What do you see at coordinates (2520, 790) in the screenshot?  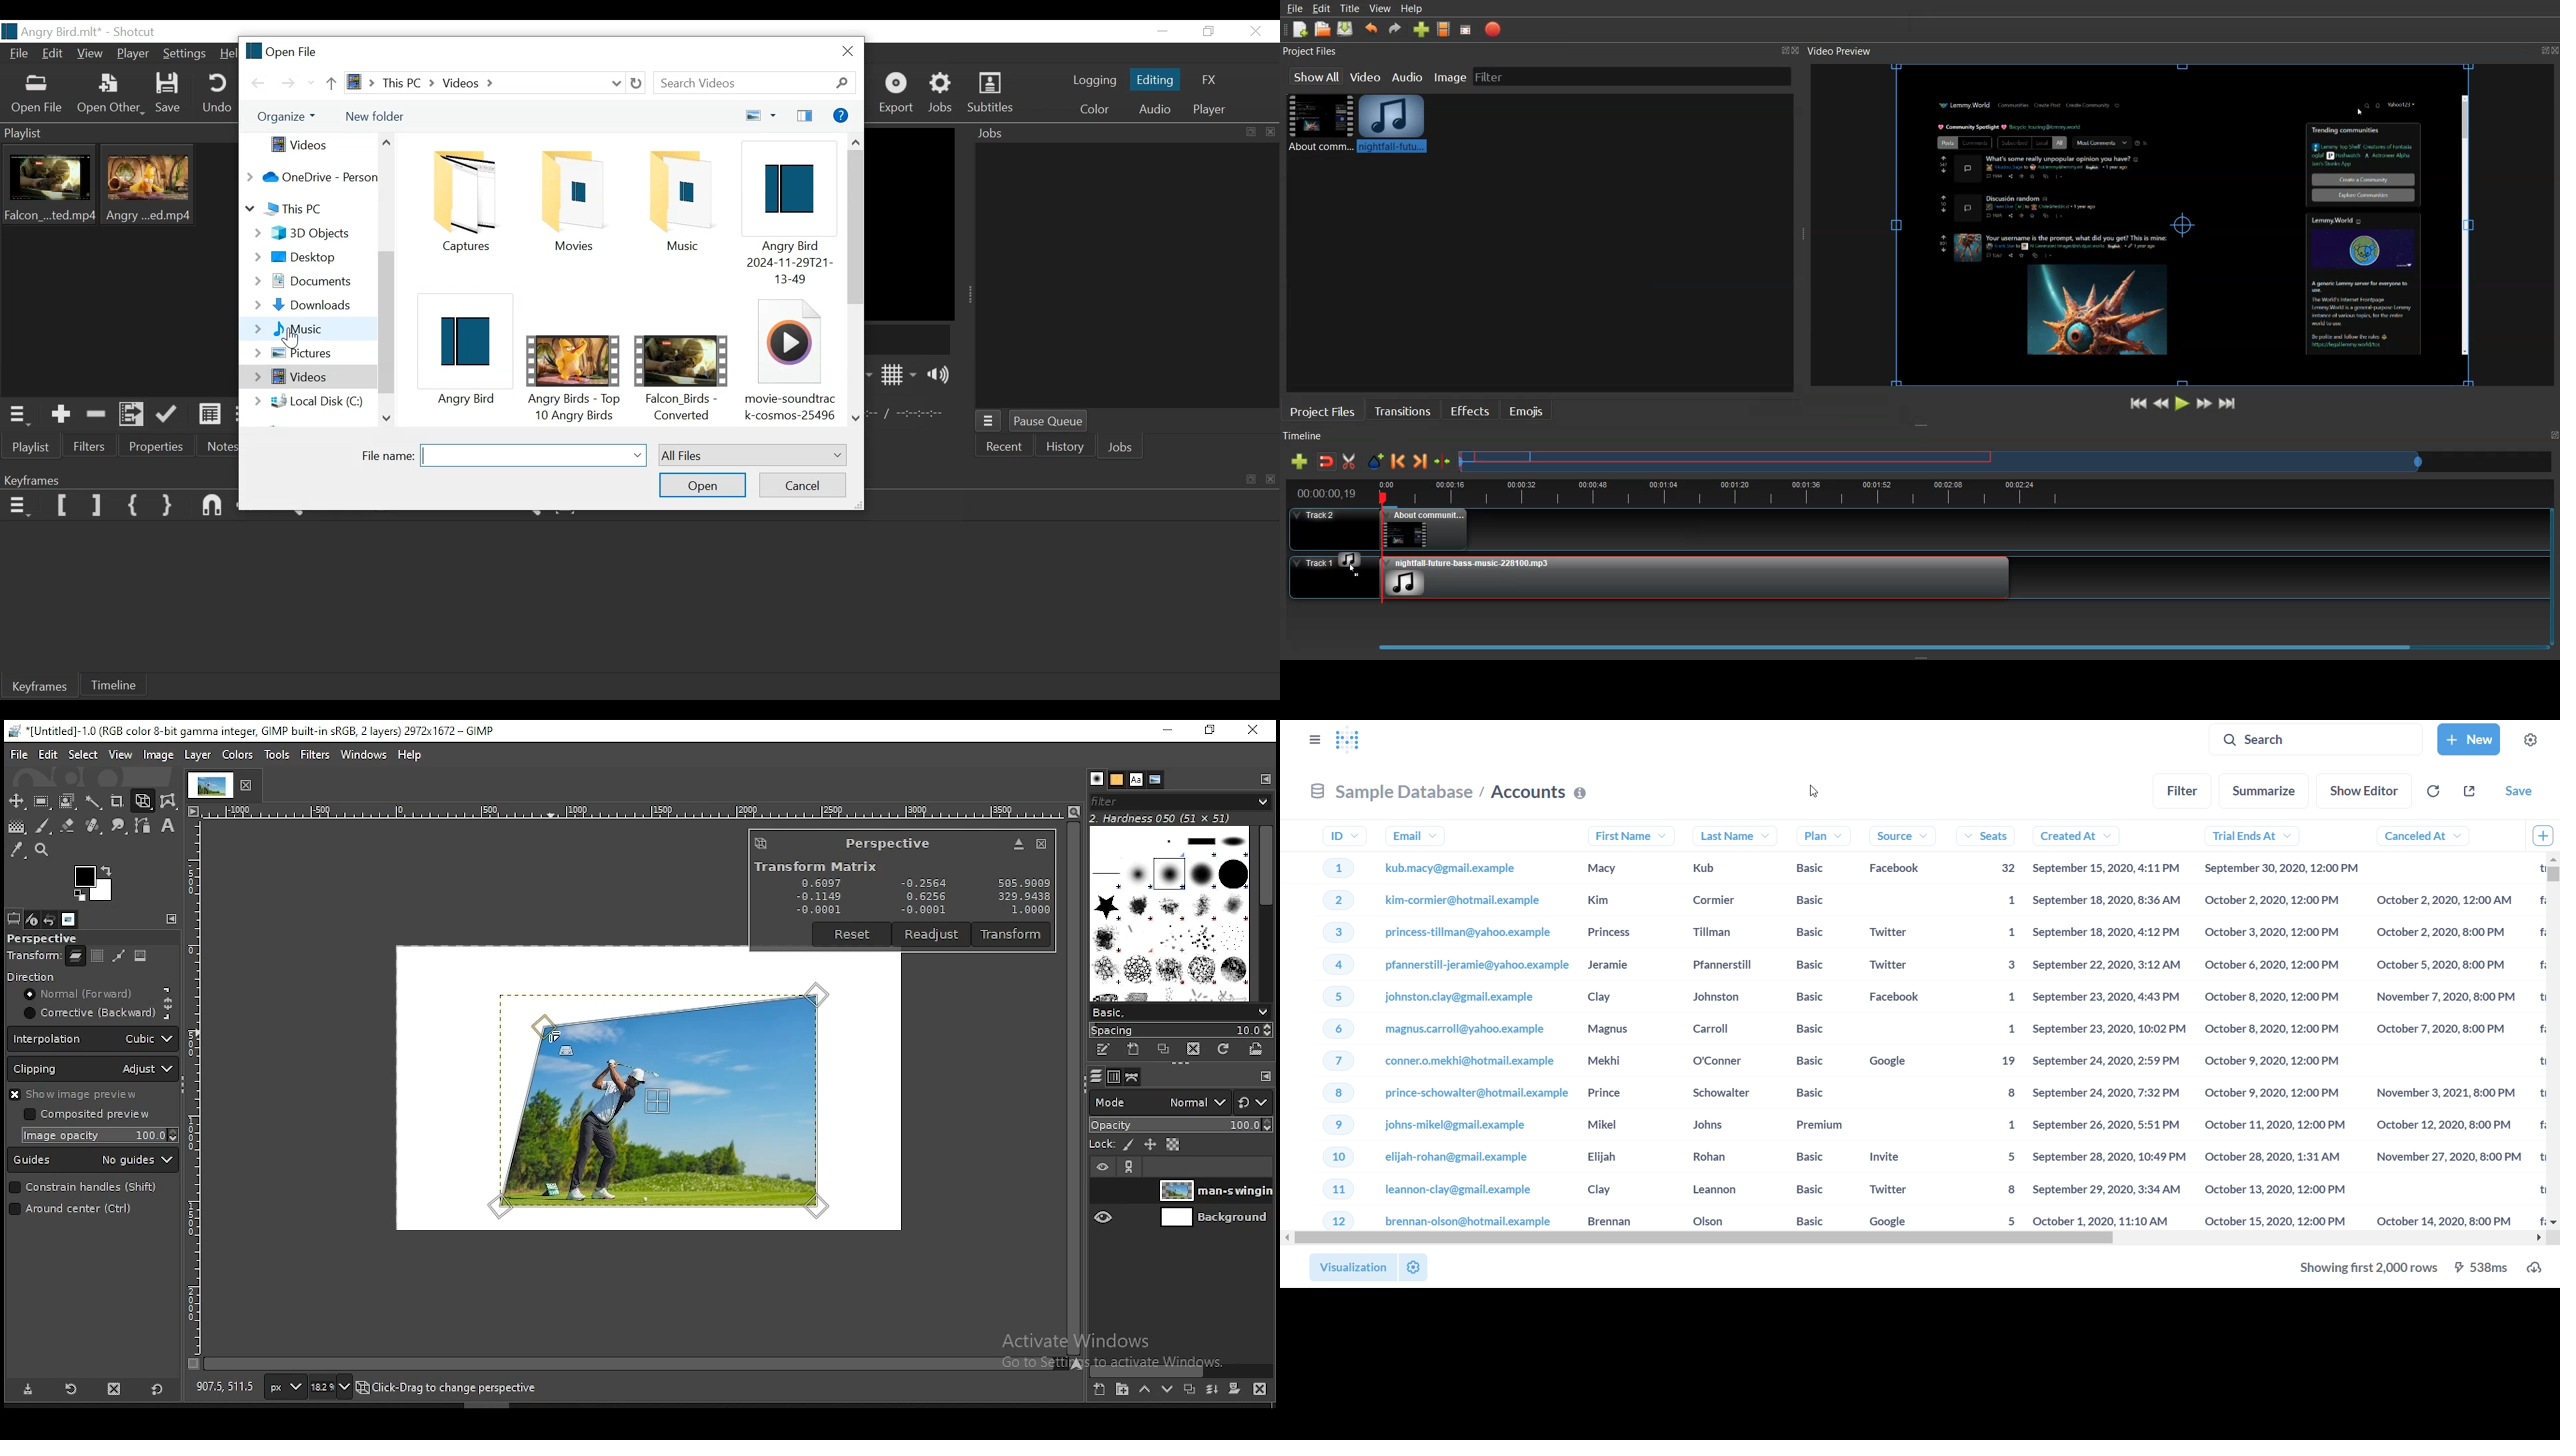 I see `save` at bounding box center [2520, 790].